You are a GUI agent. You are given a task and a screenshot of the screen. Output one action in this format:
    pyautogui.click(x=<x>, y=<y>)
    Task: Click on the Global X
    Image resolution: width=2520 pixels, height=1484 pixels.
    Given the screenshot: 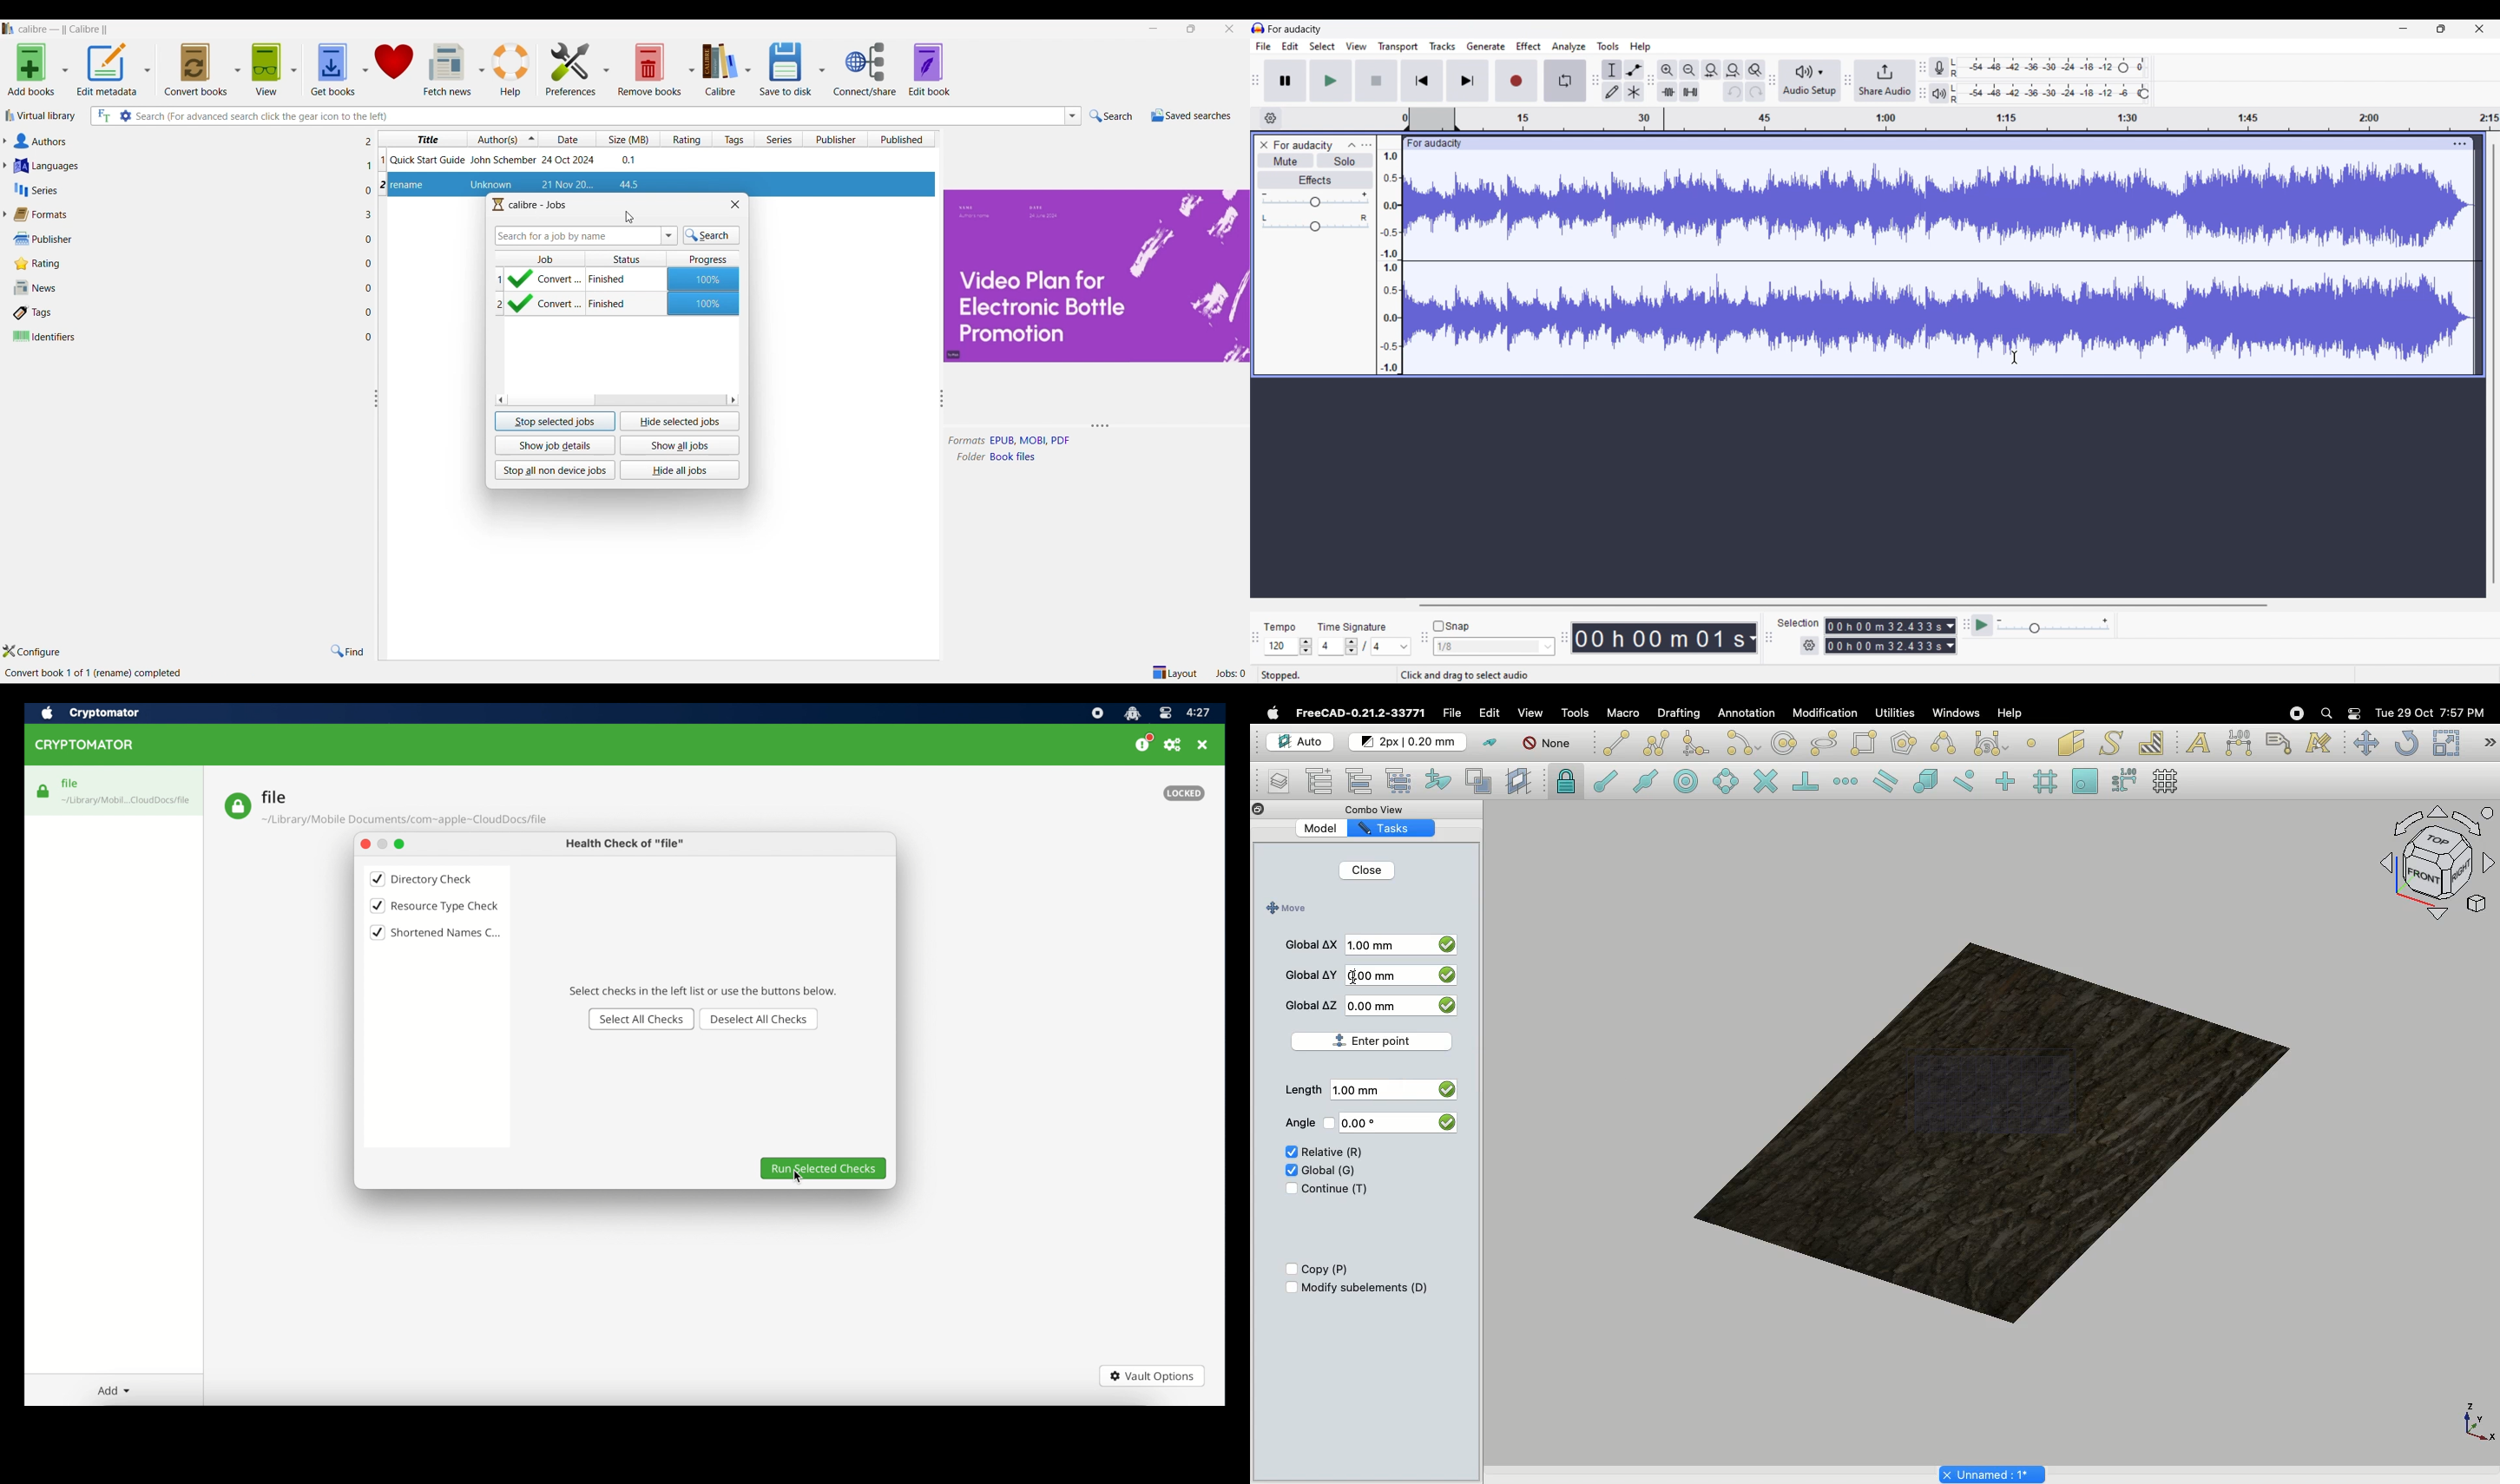 What is the action you would take?
    pyautogui.click(x=1312, y=942)
    